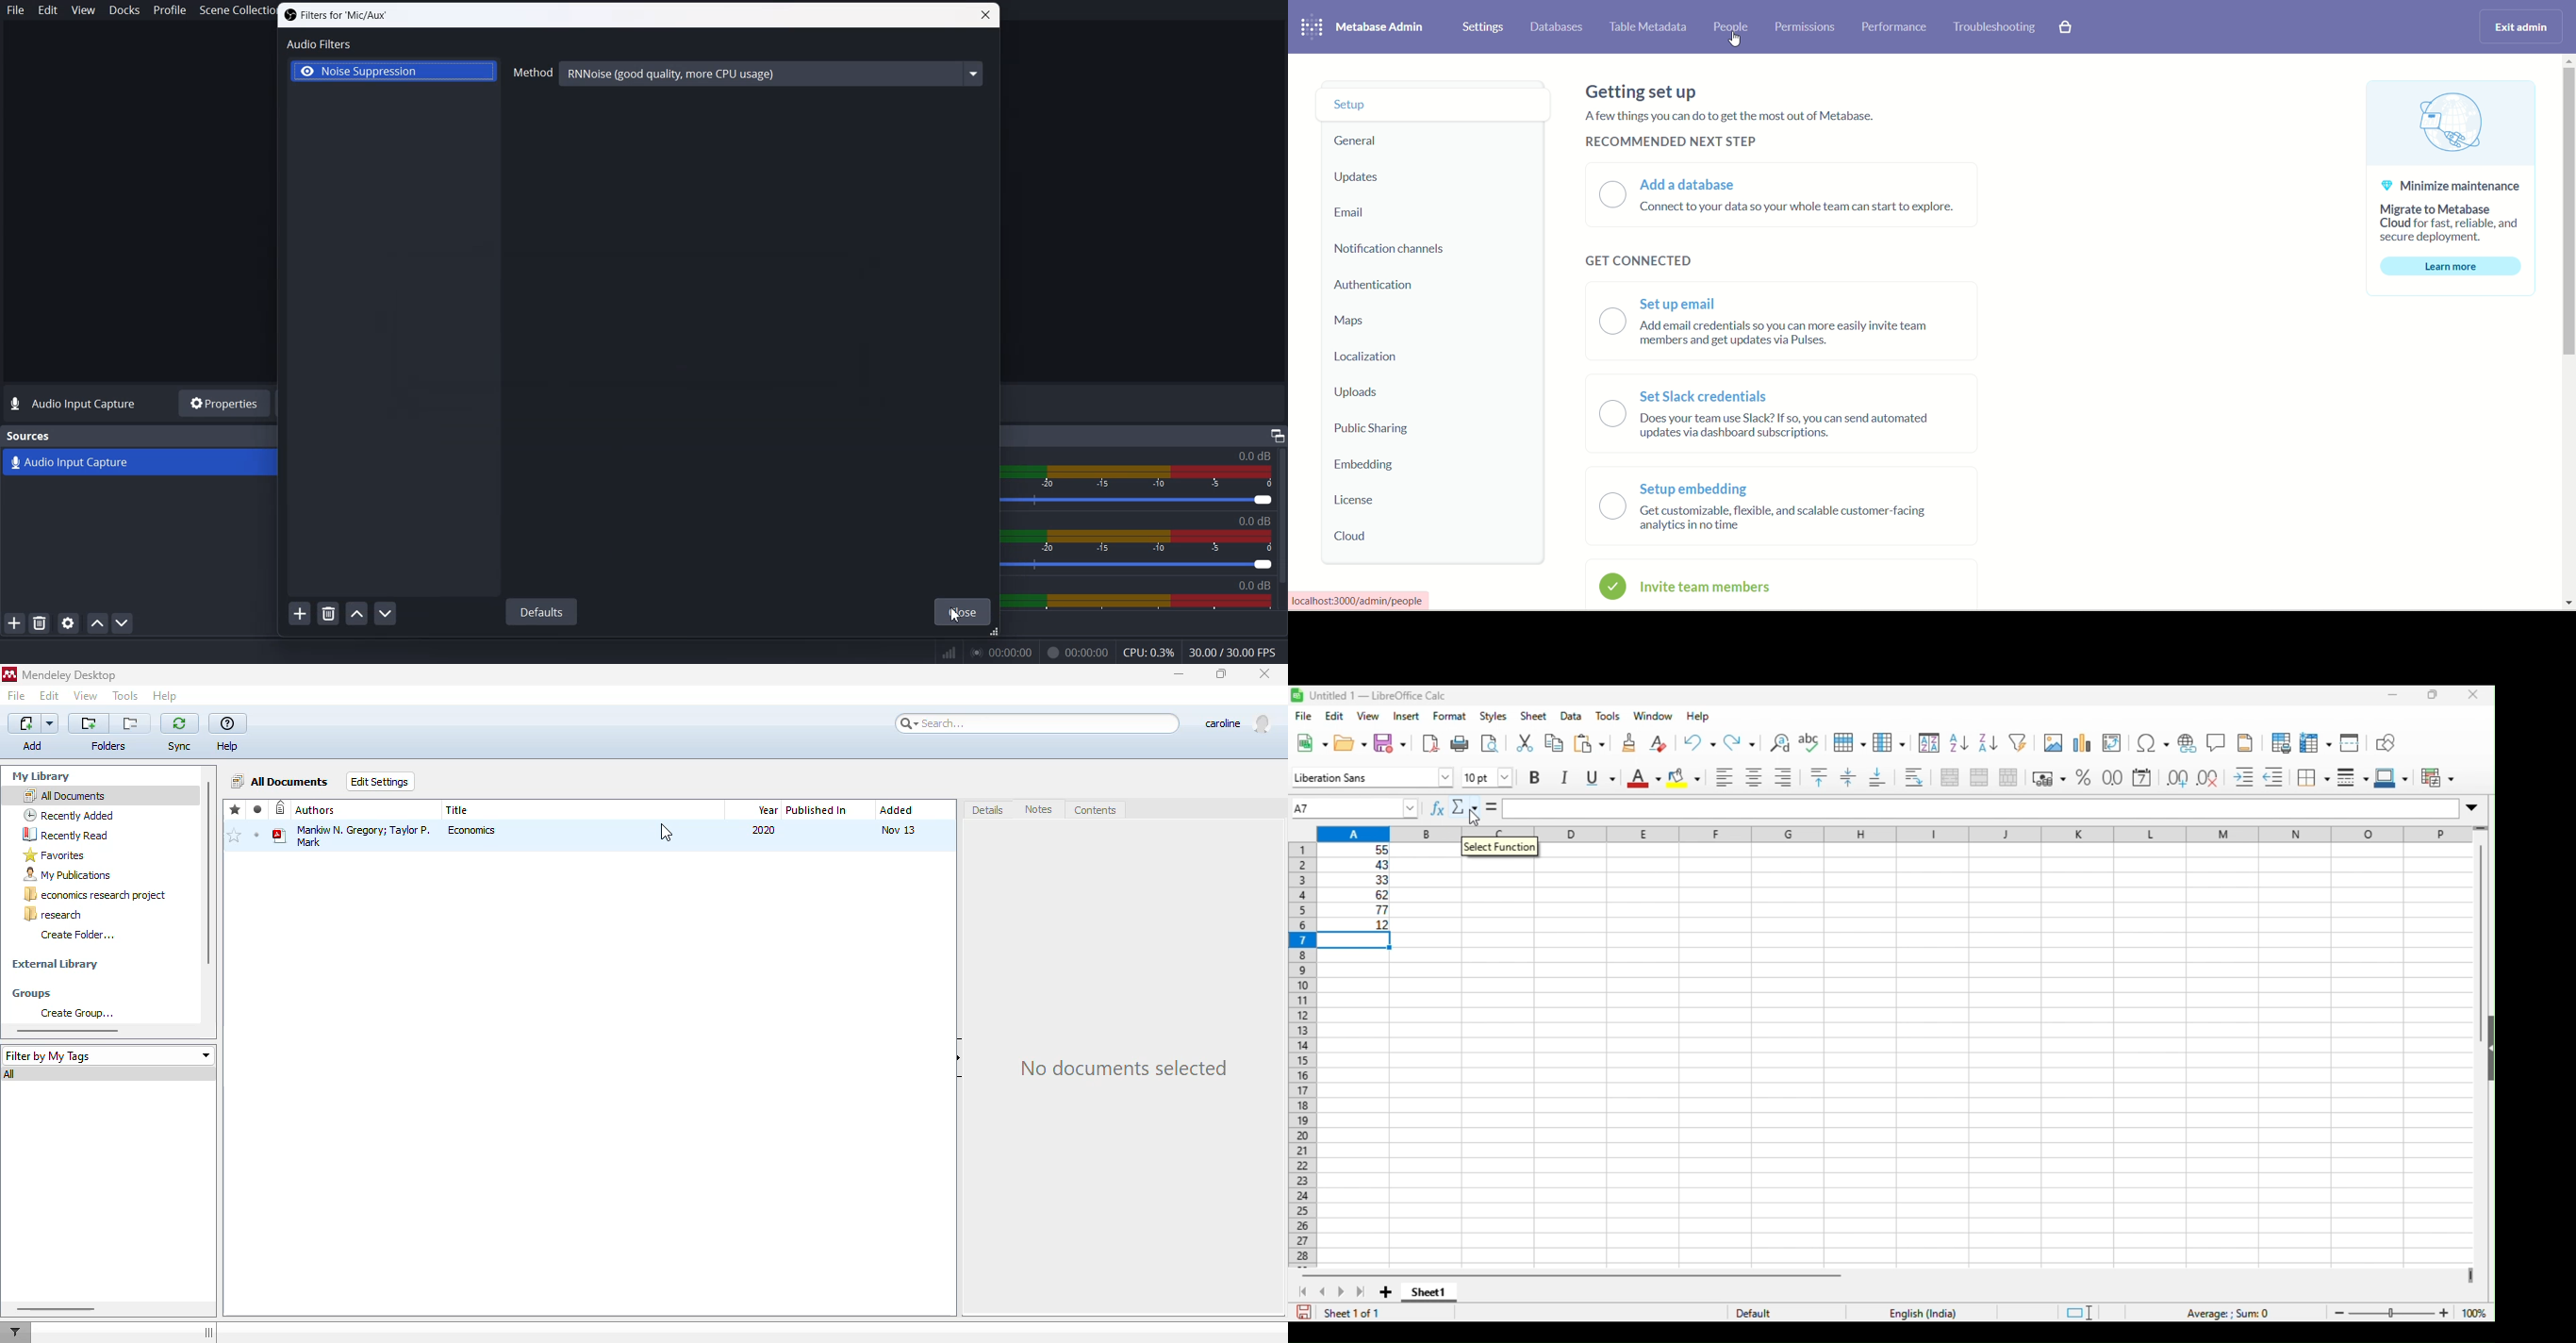 The image size is (2576, 1344). What do you see at coordinates (385, 613) in the screenshot?
I see `Move filter down` at bounding box center [385, 613].